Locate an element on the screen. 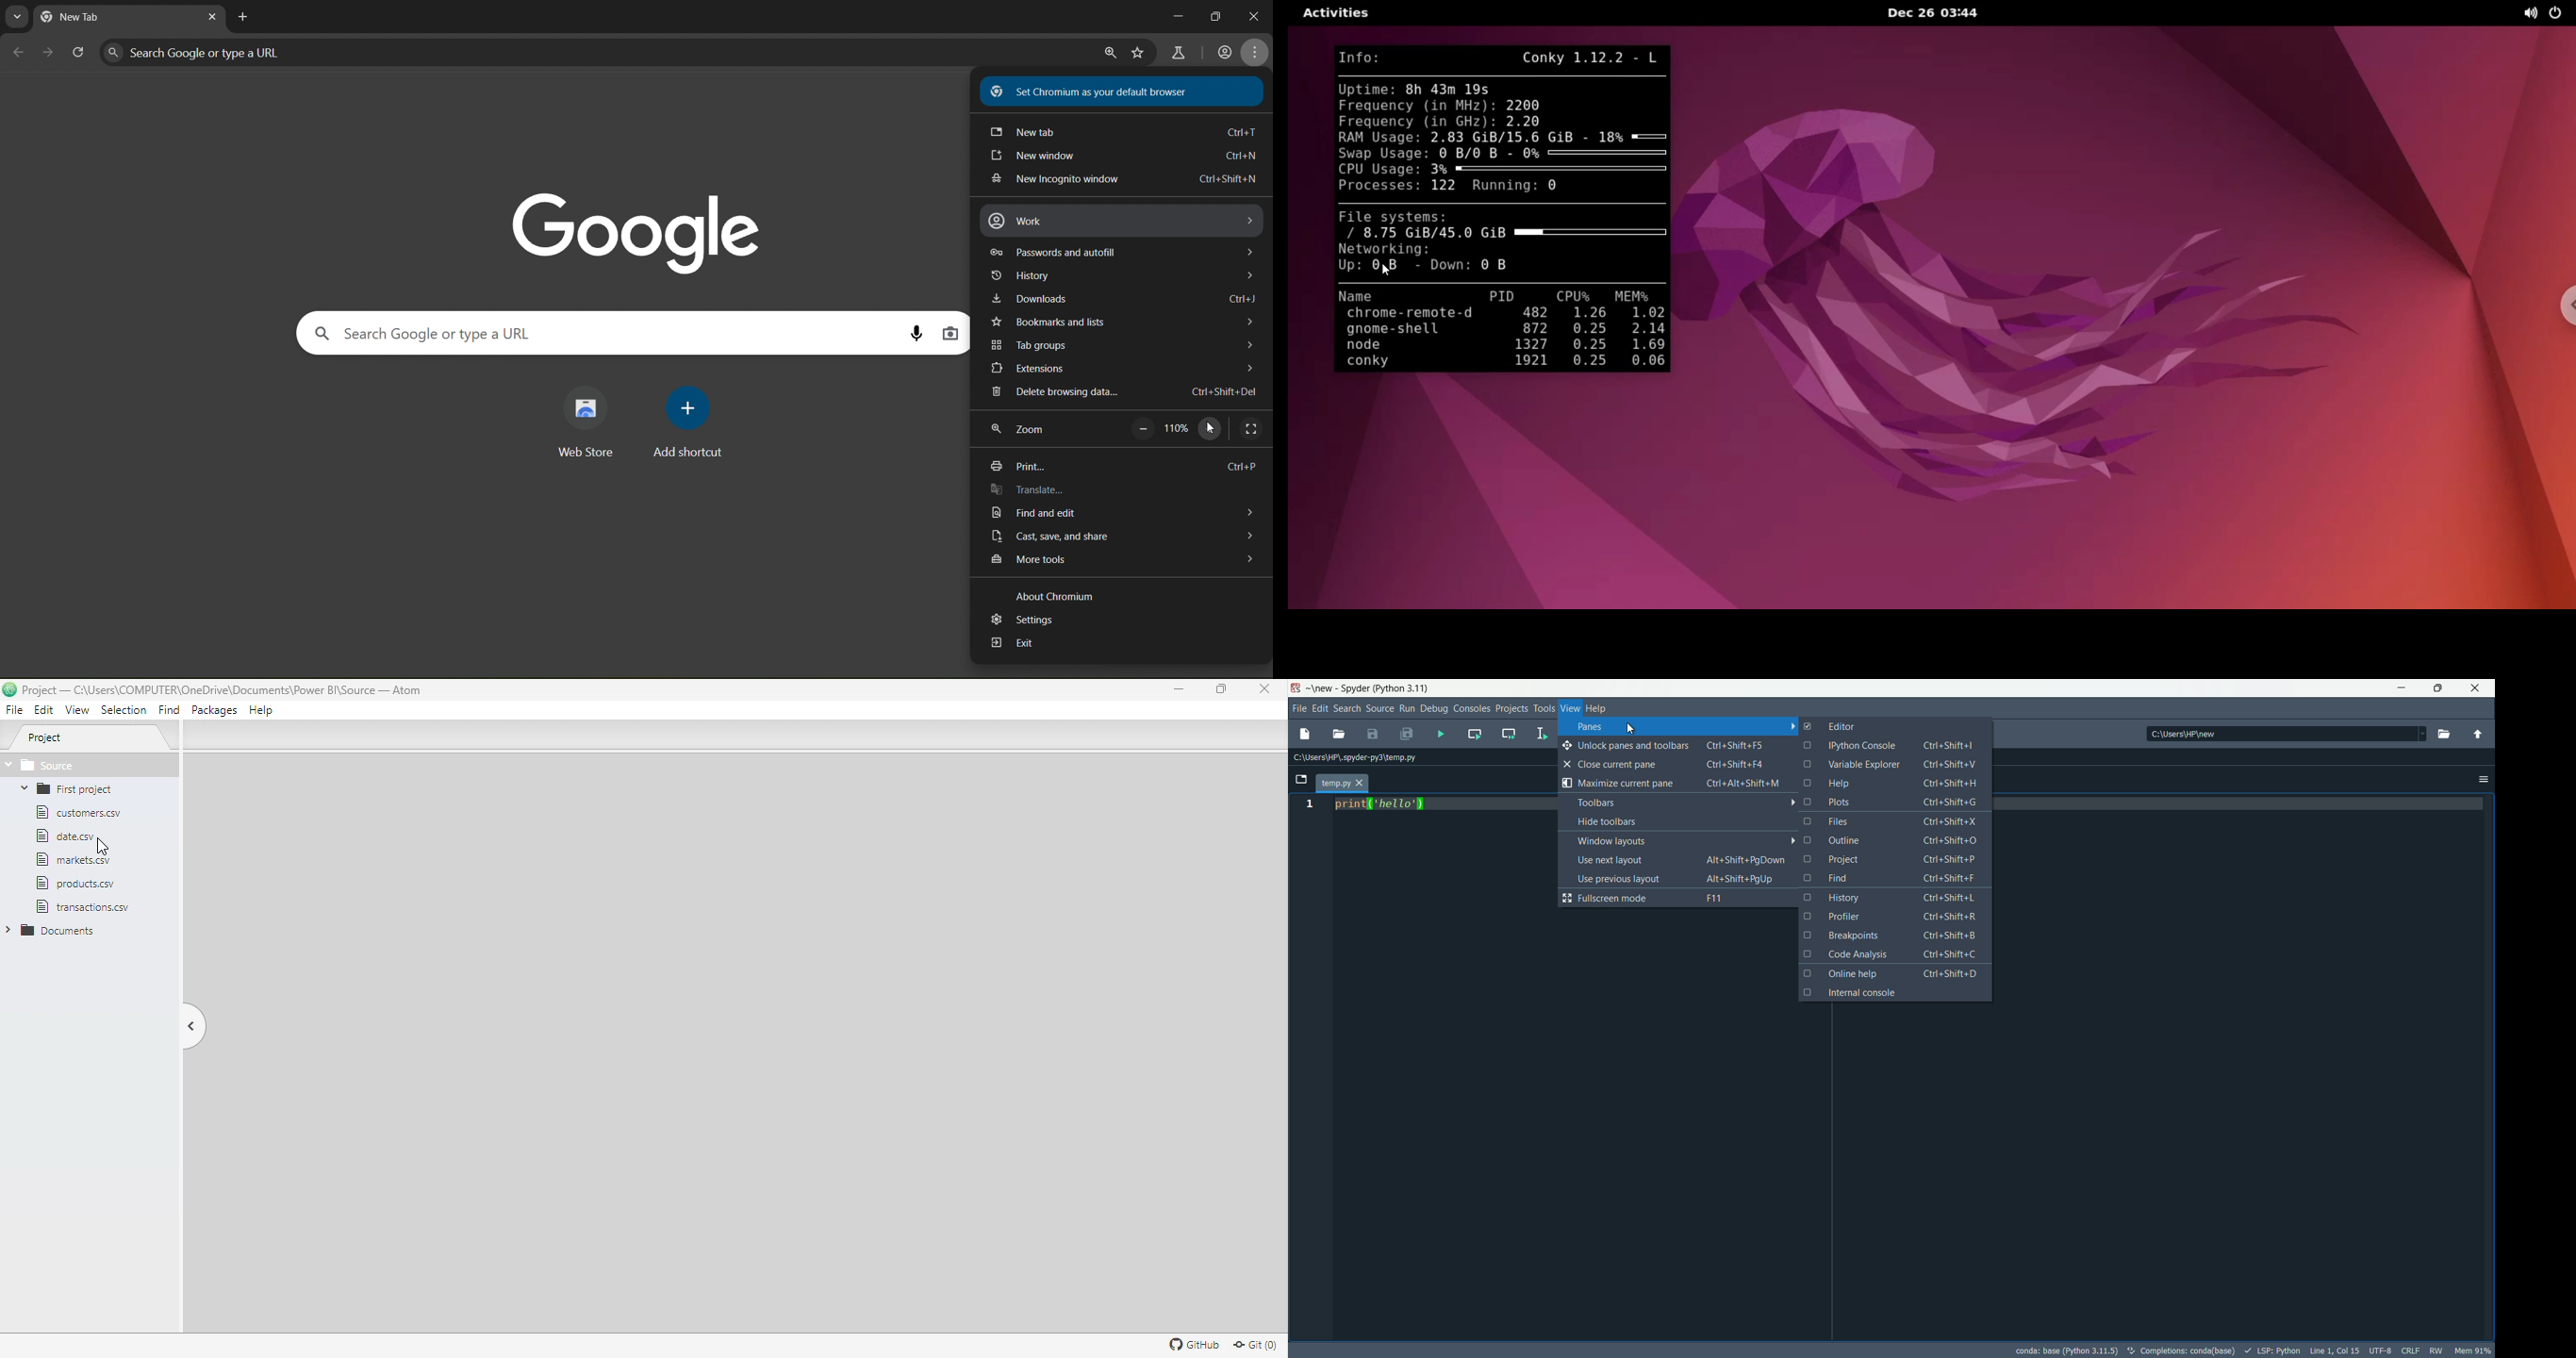 This screenshot has width=2576, height=1372. cursor is located at coordinates (1632, 728).